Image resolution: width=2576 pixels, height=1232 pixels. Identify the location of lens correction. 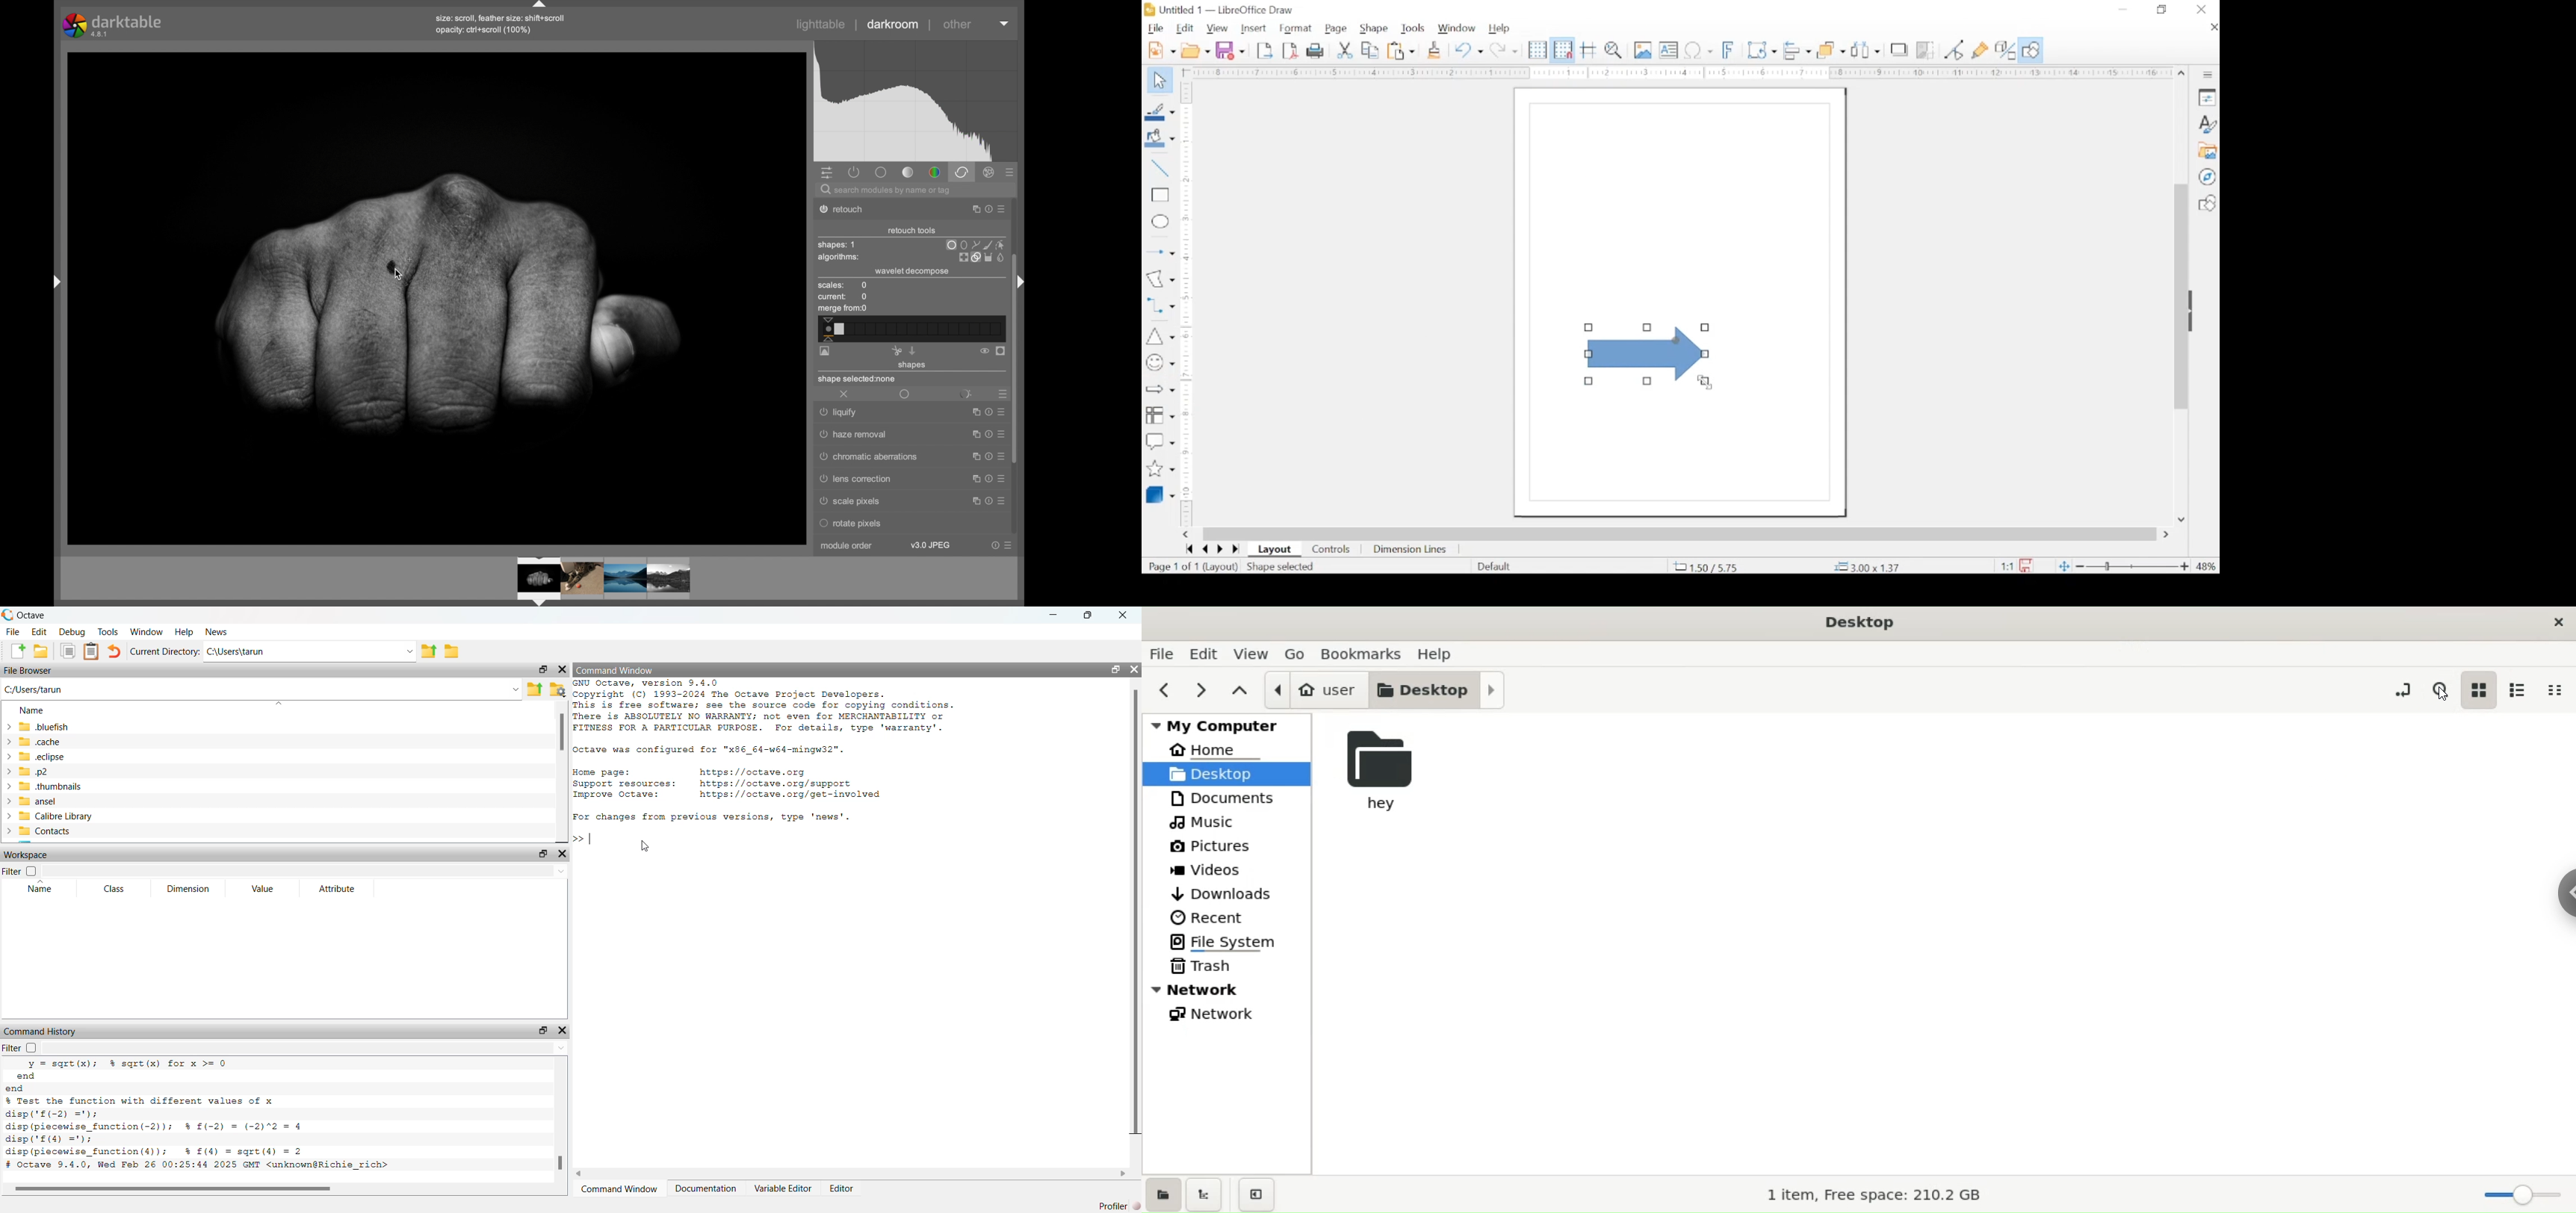
(862, 480).